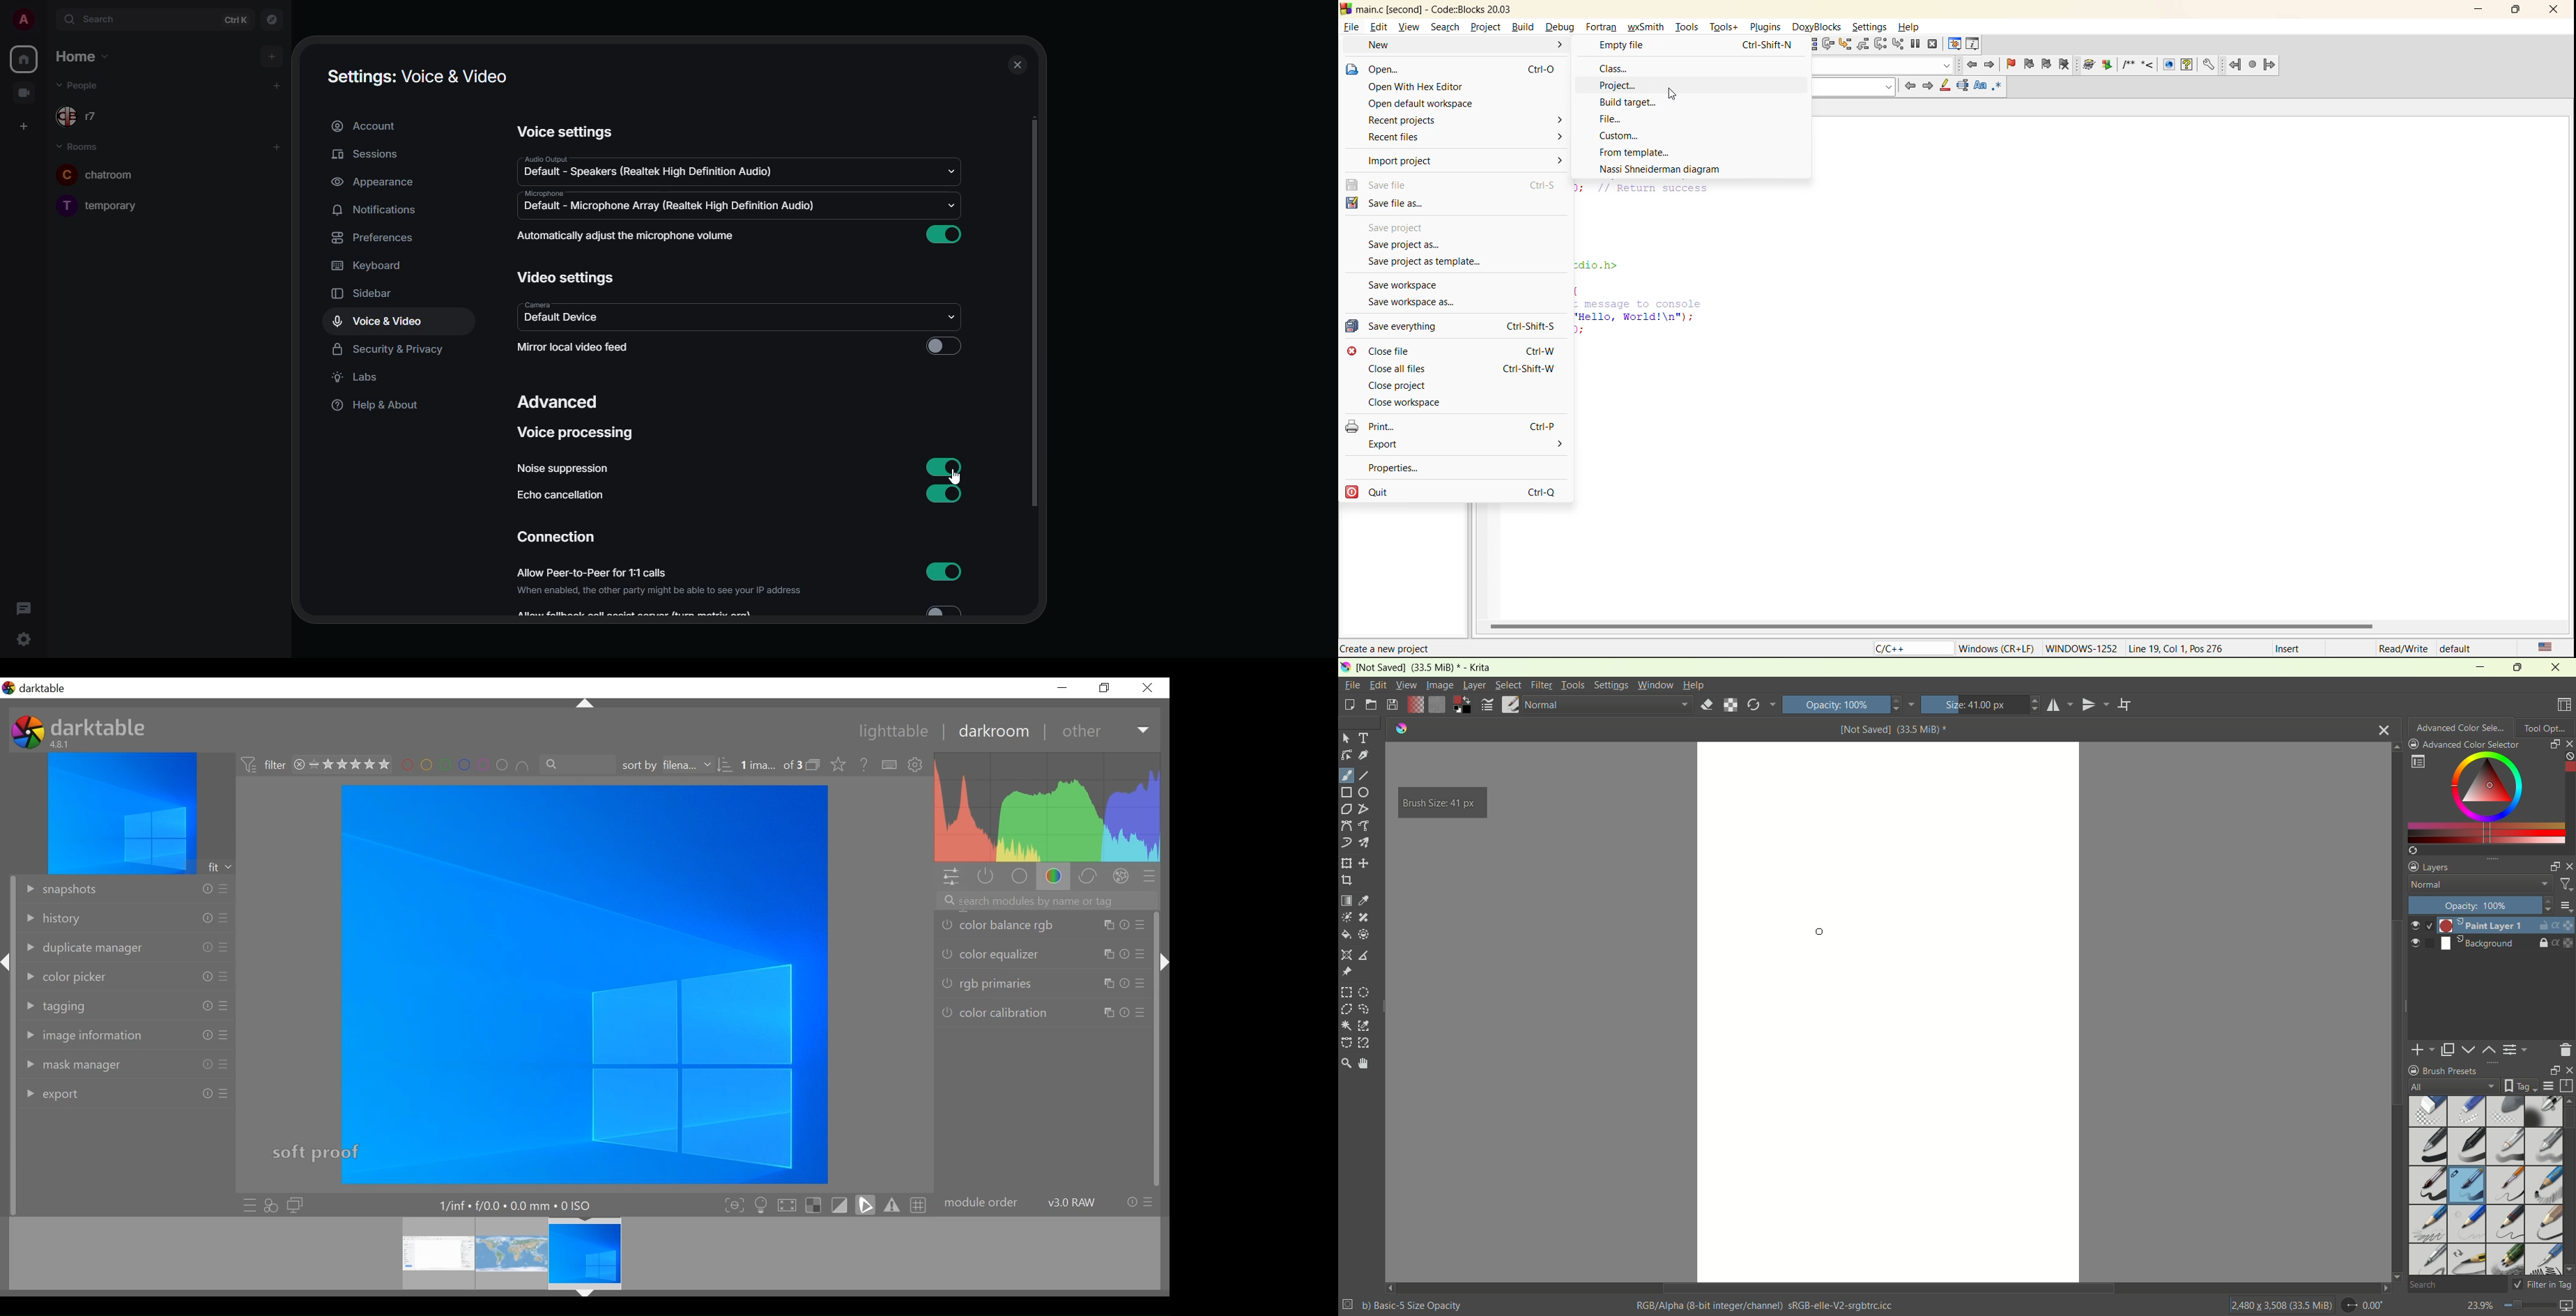 The height and width of the screenshot is (1316, 2576). Describe the element at coordinates (2444, 1070) in the screenshot. I see `brush presets` at that location.